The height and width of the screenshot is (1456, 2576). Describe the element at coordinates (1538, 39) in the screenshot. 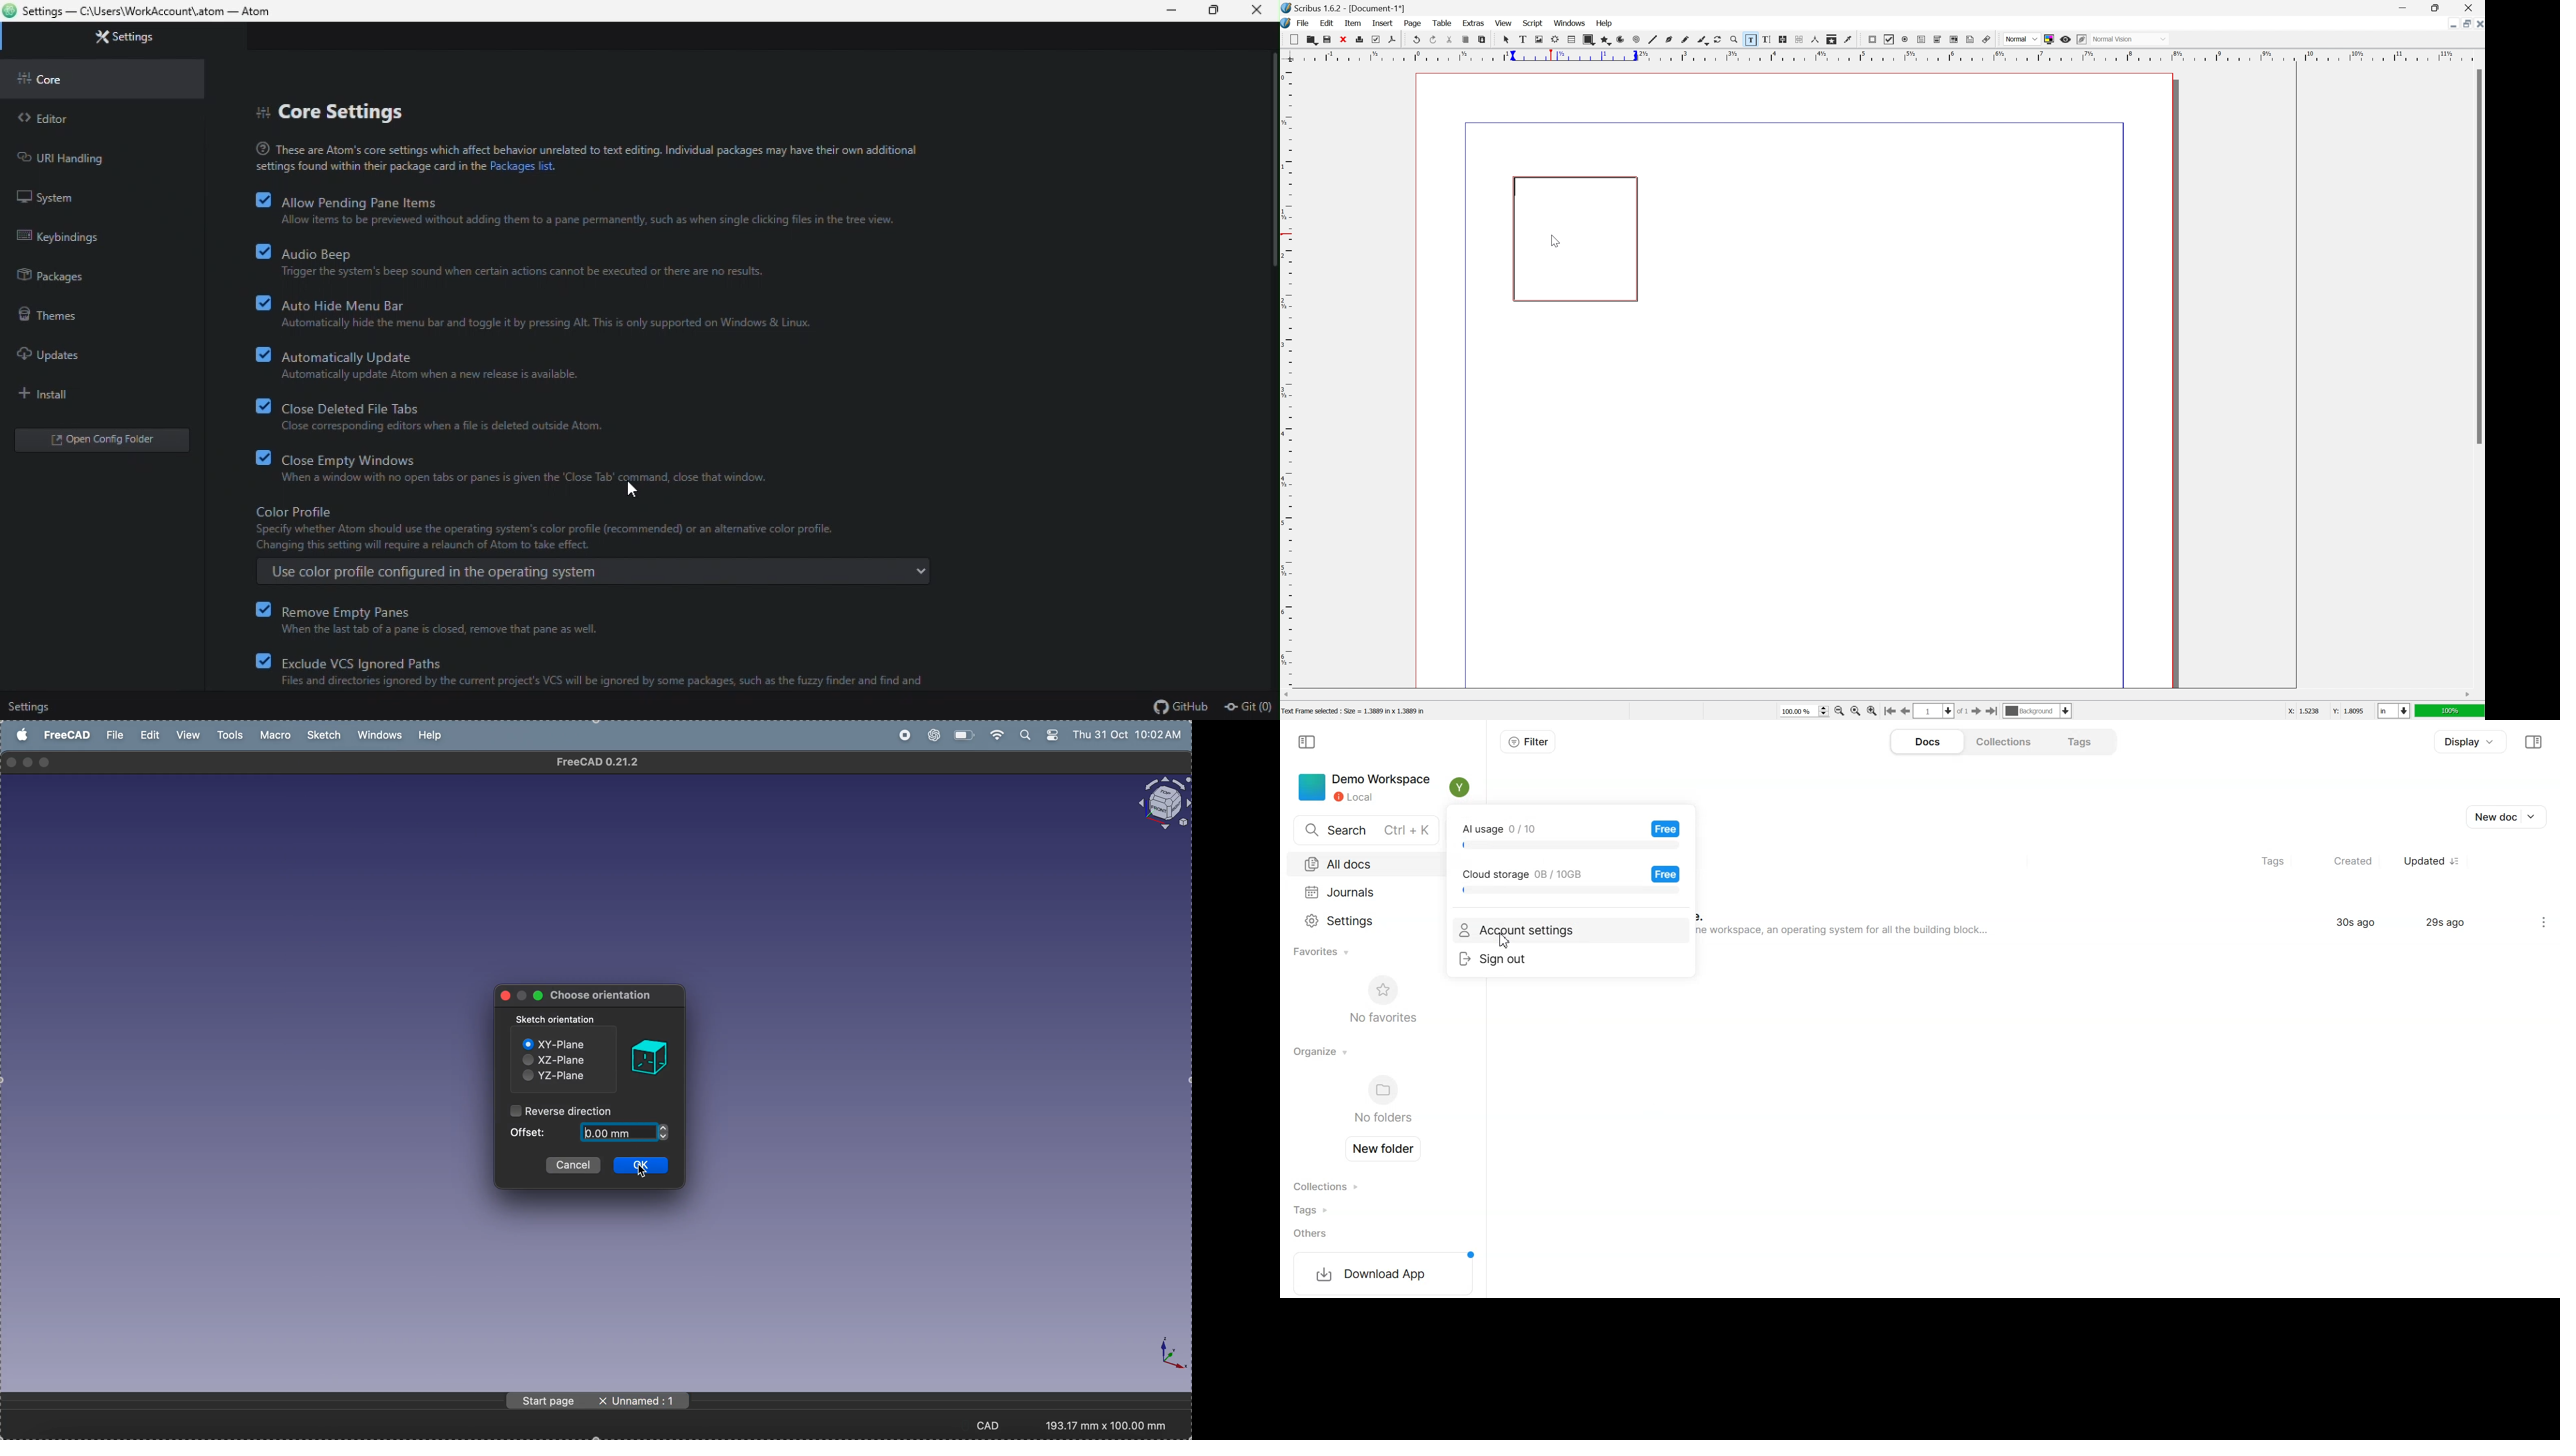

I see `image frame` at that location.